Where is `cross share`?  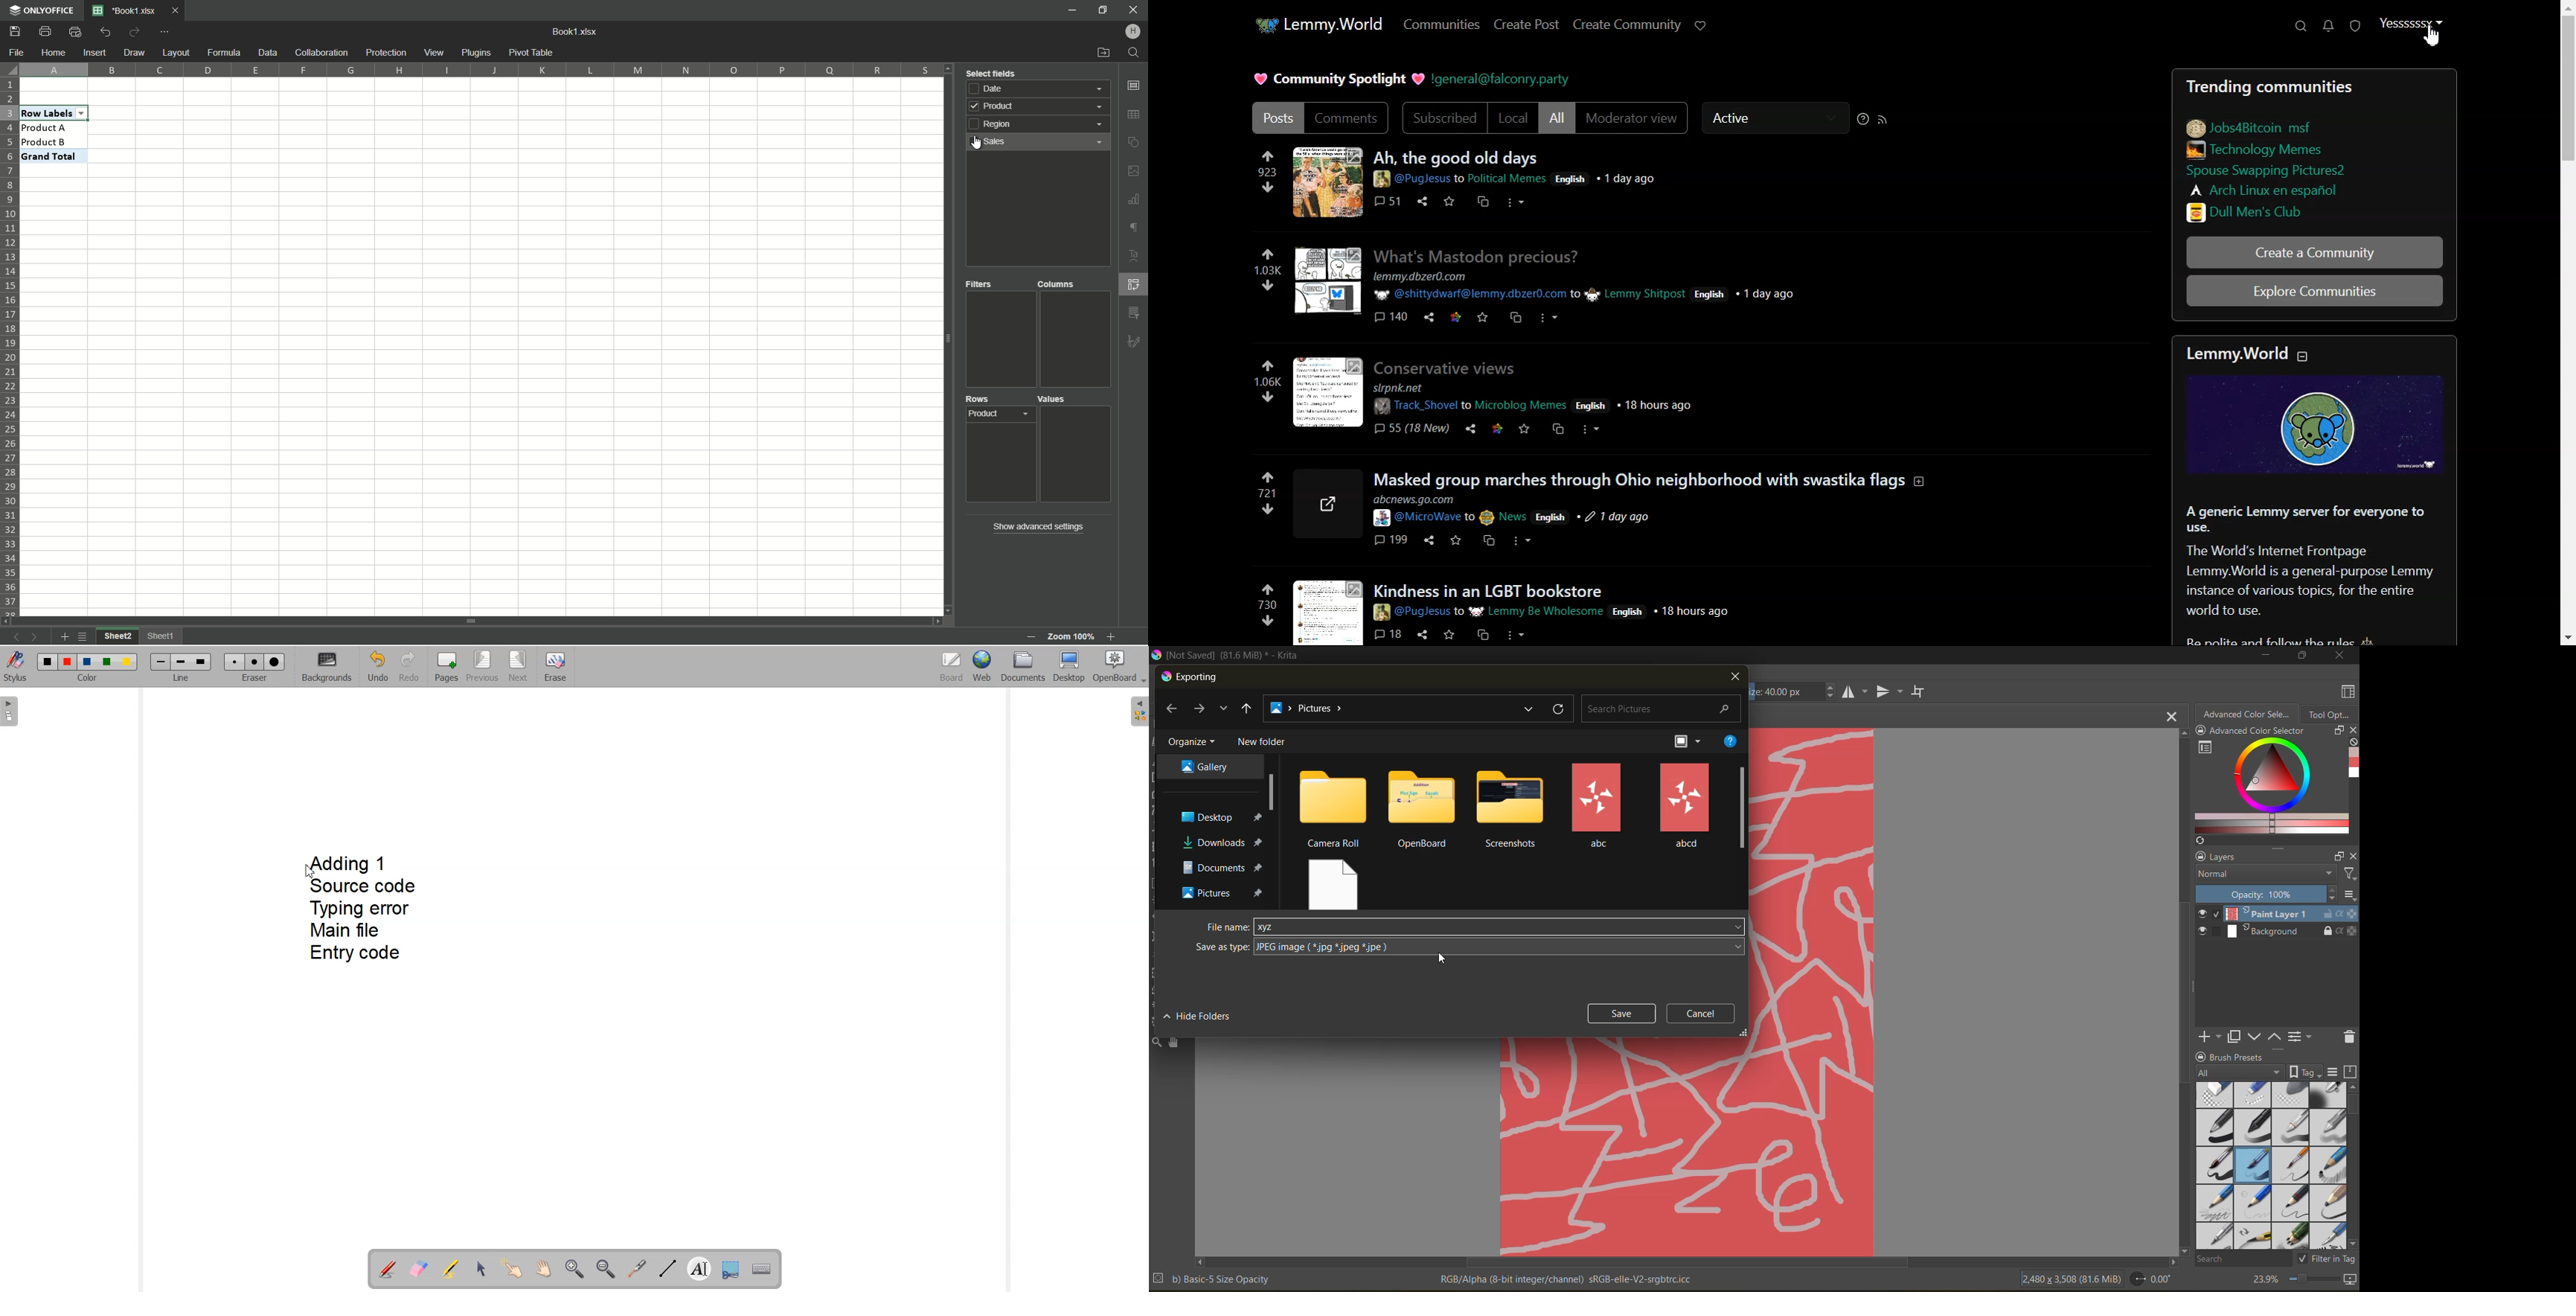 cross share is located at coordinates (1556, 429).